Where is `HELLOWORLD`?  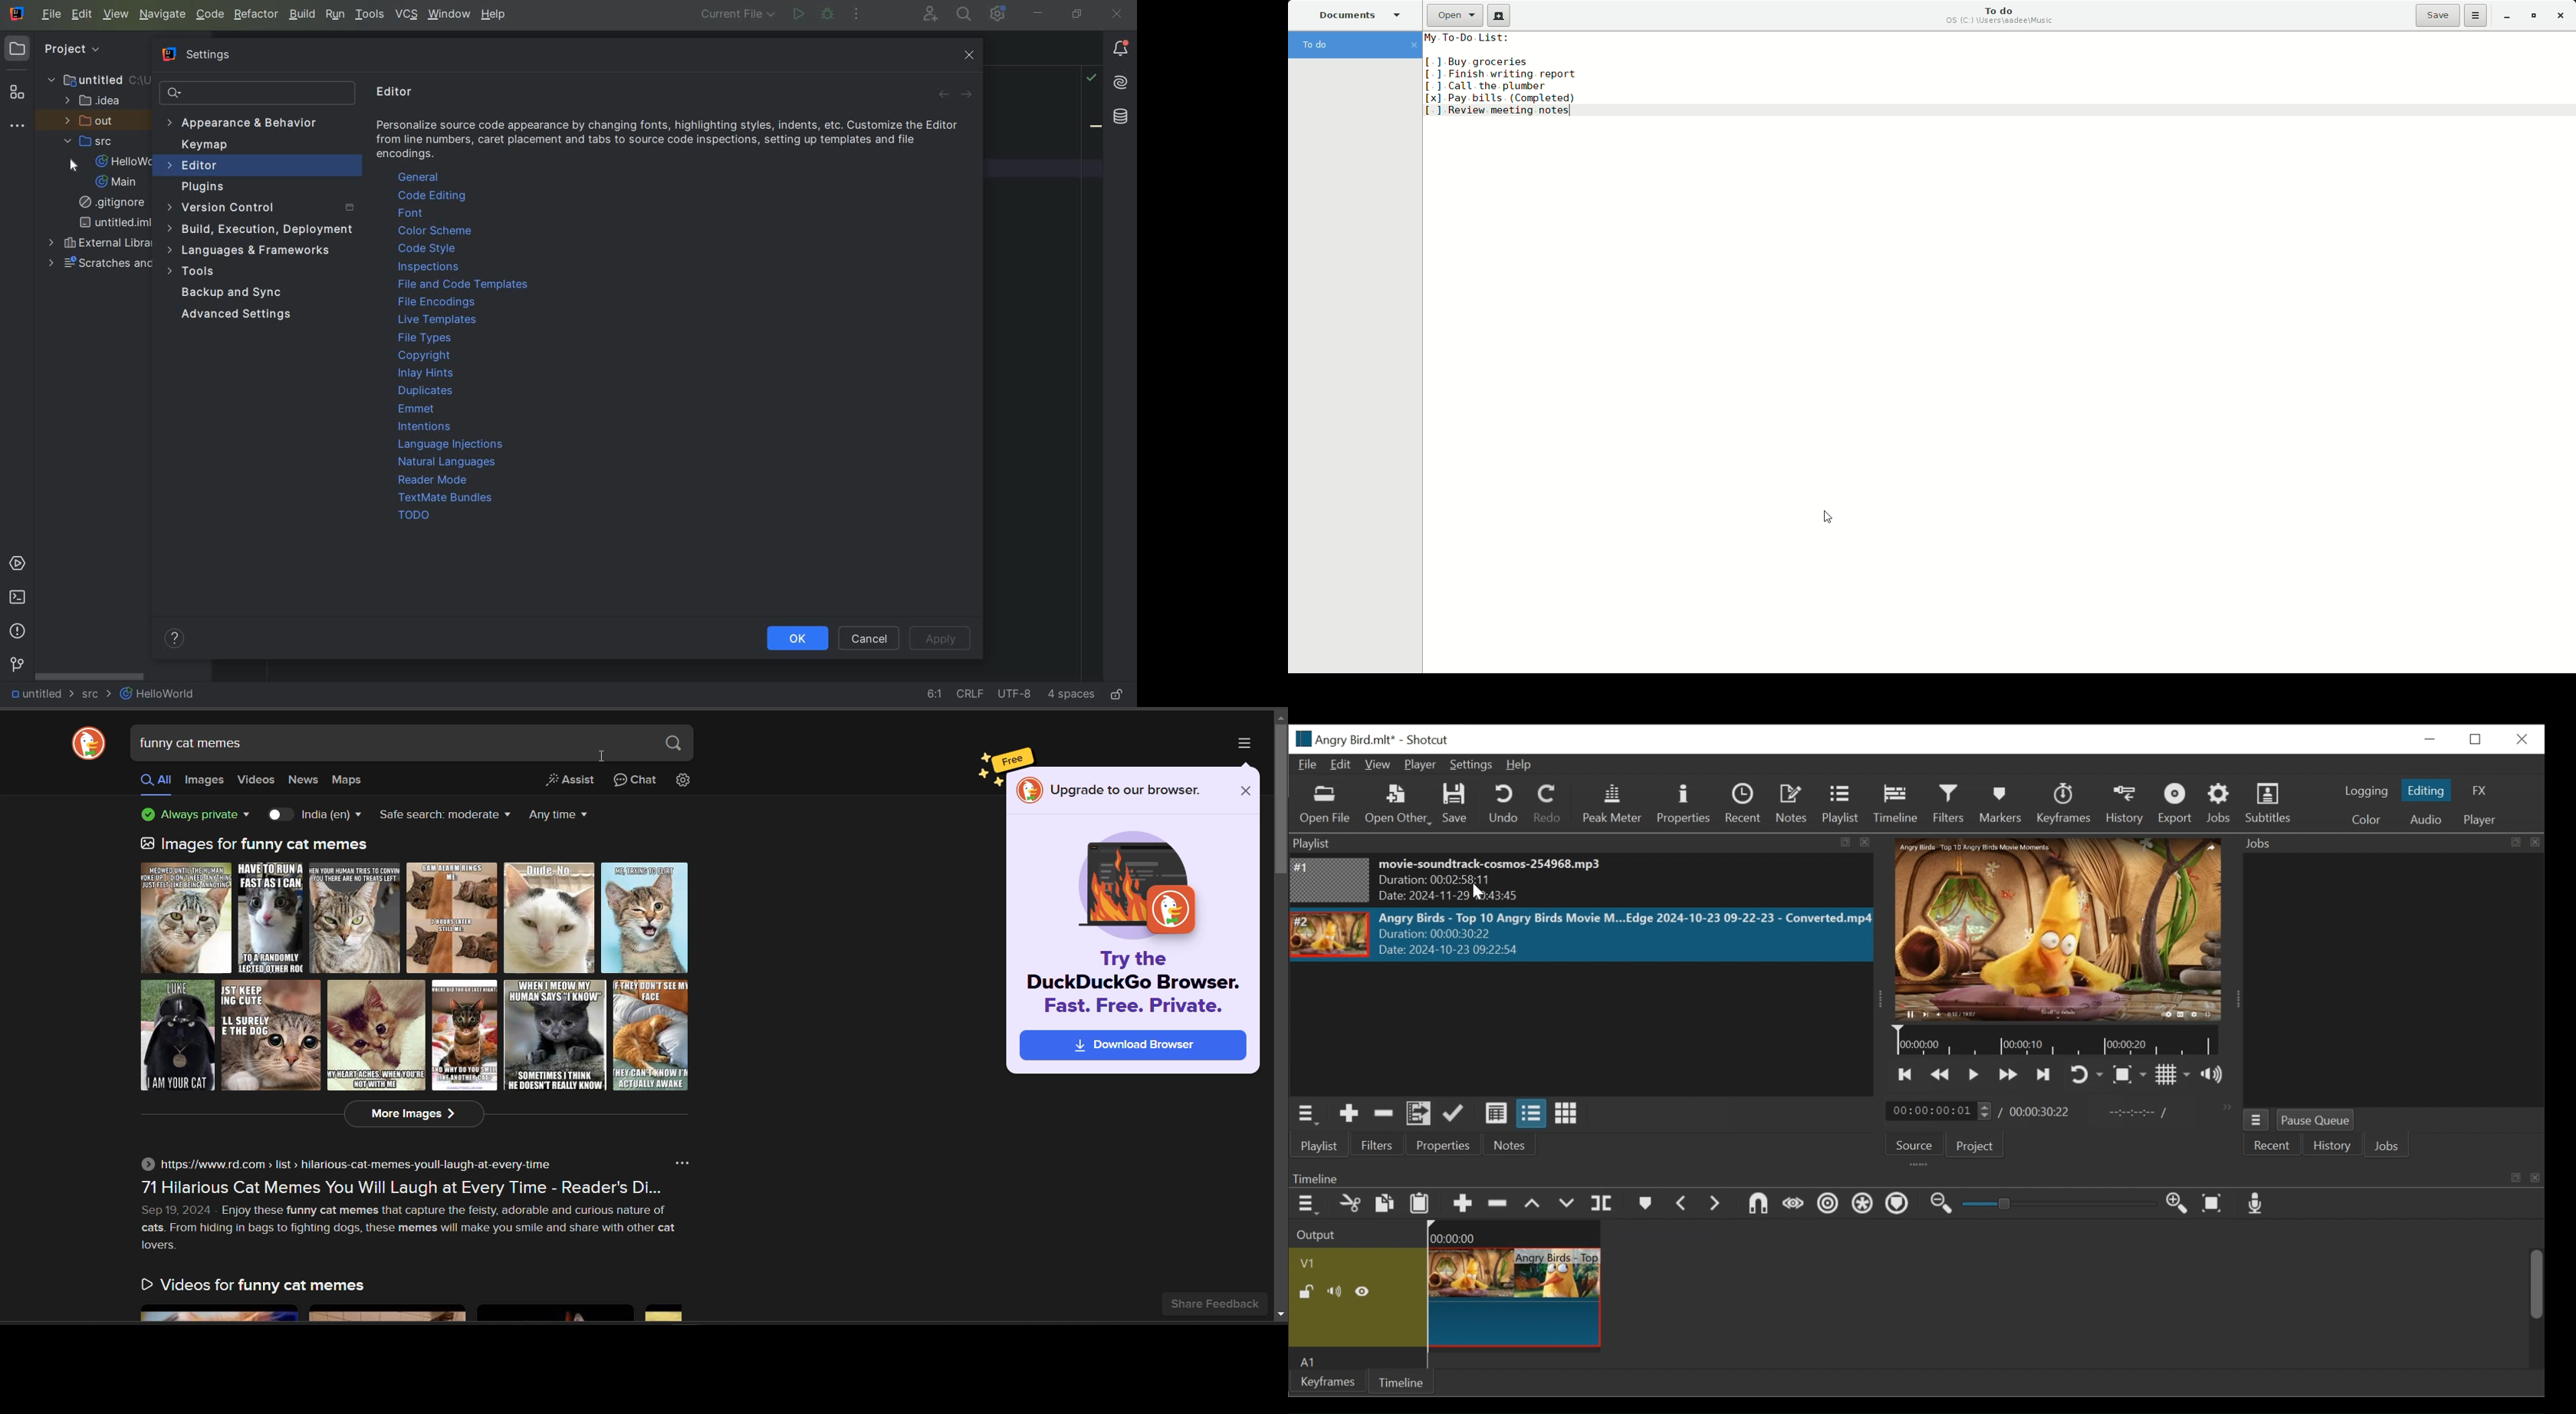
HELLOWORLD is located at coordinates (156, 693).